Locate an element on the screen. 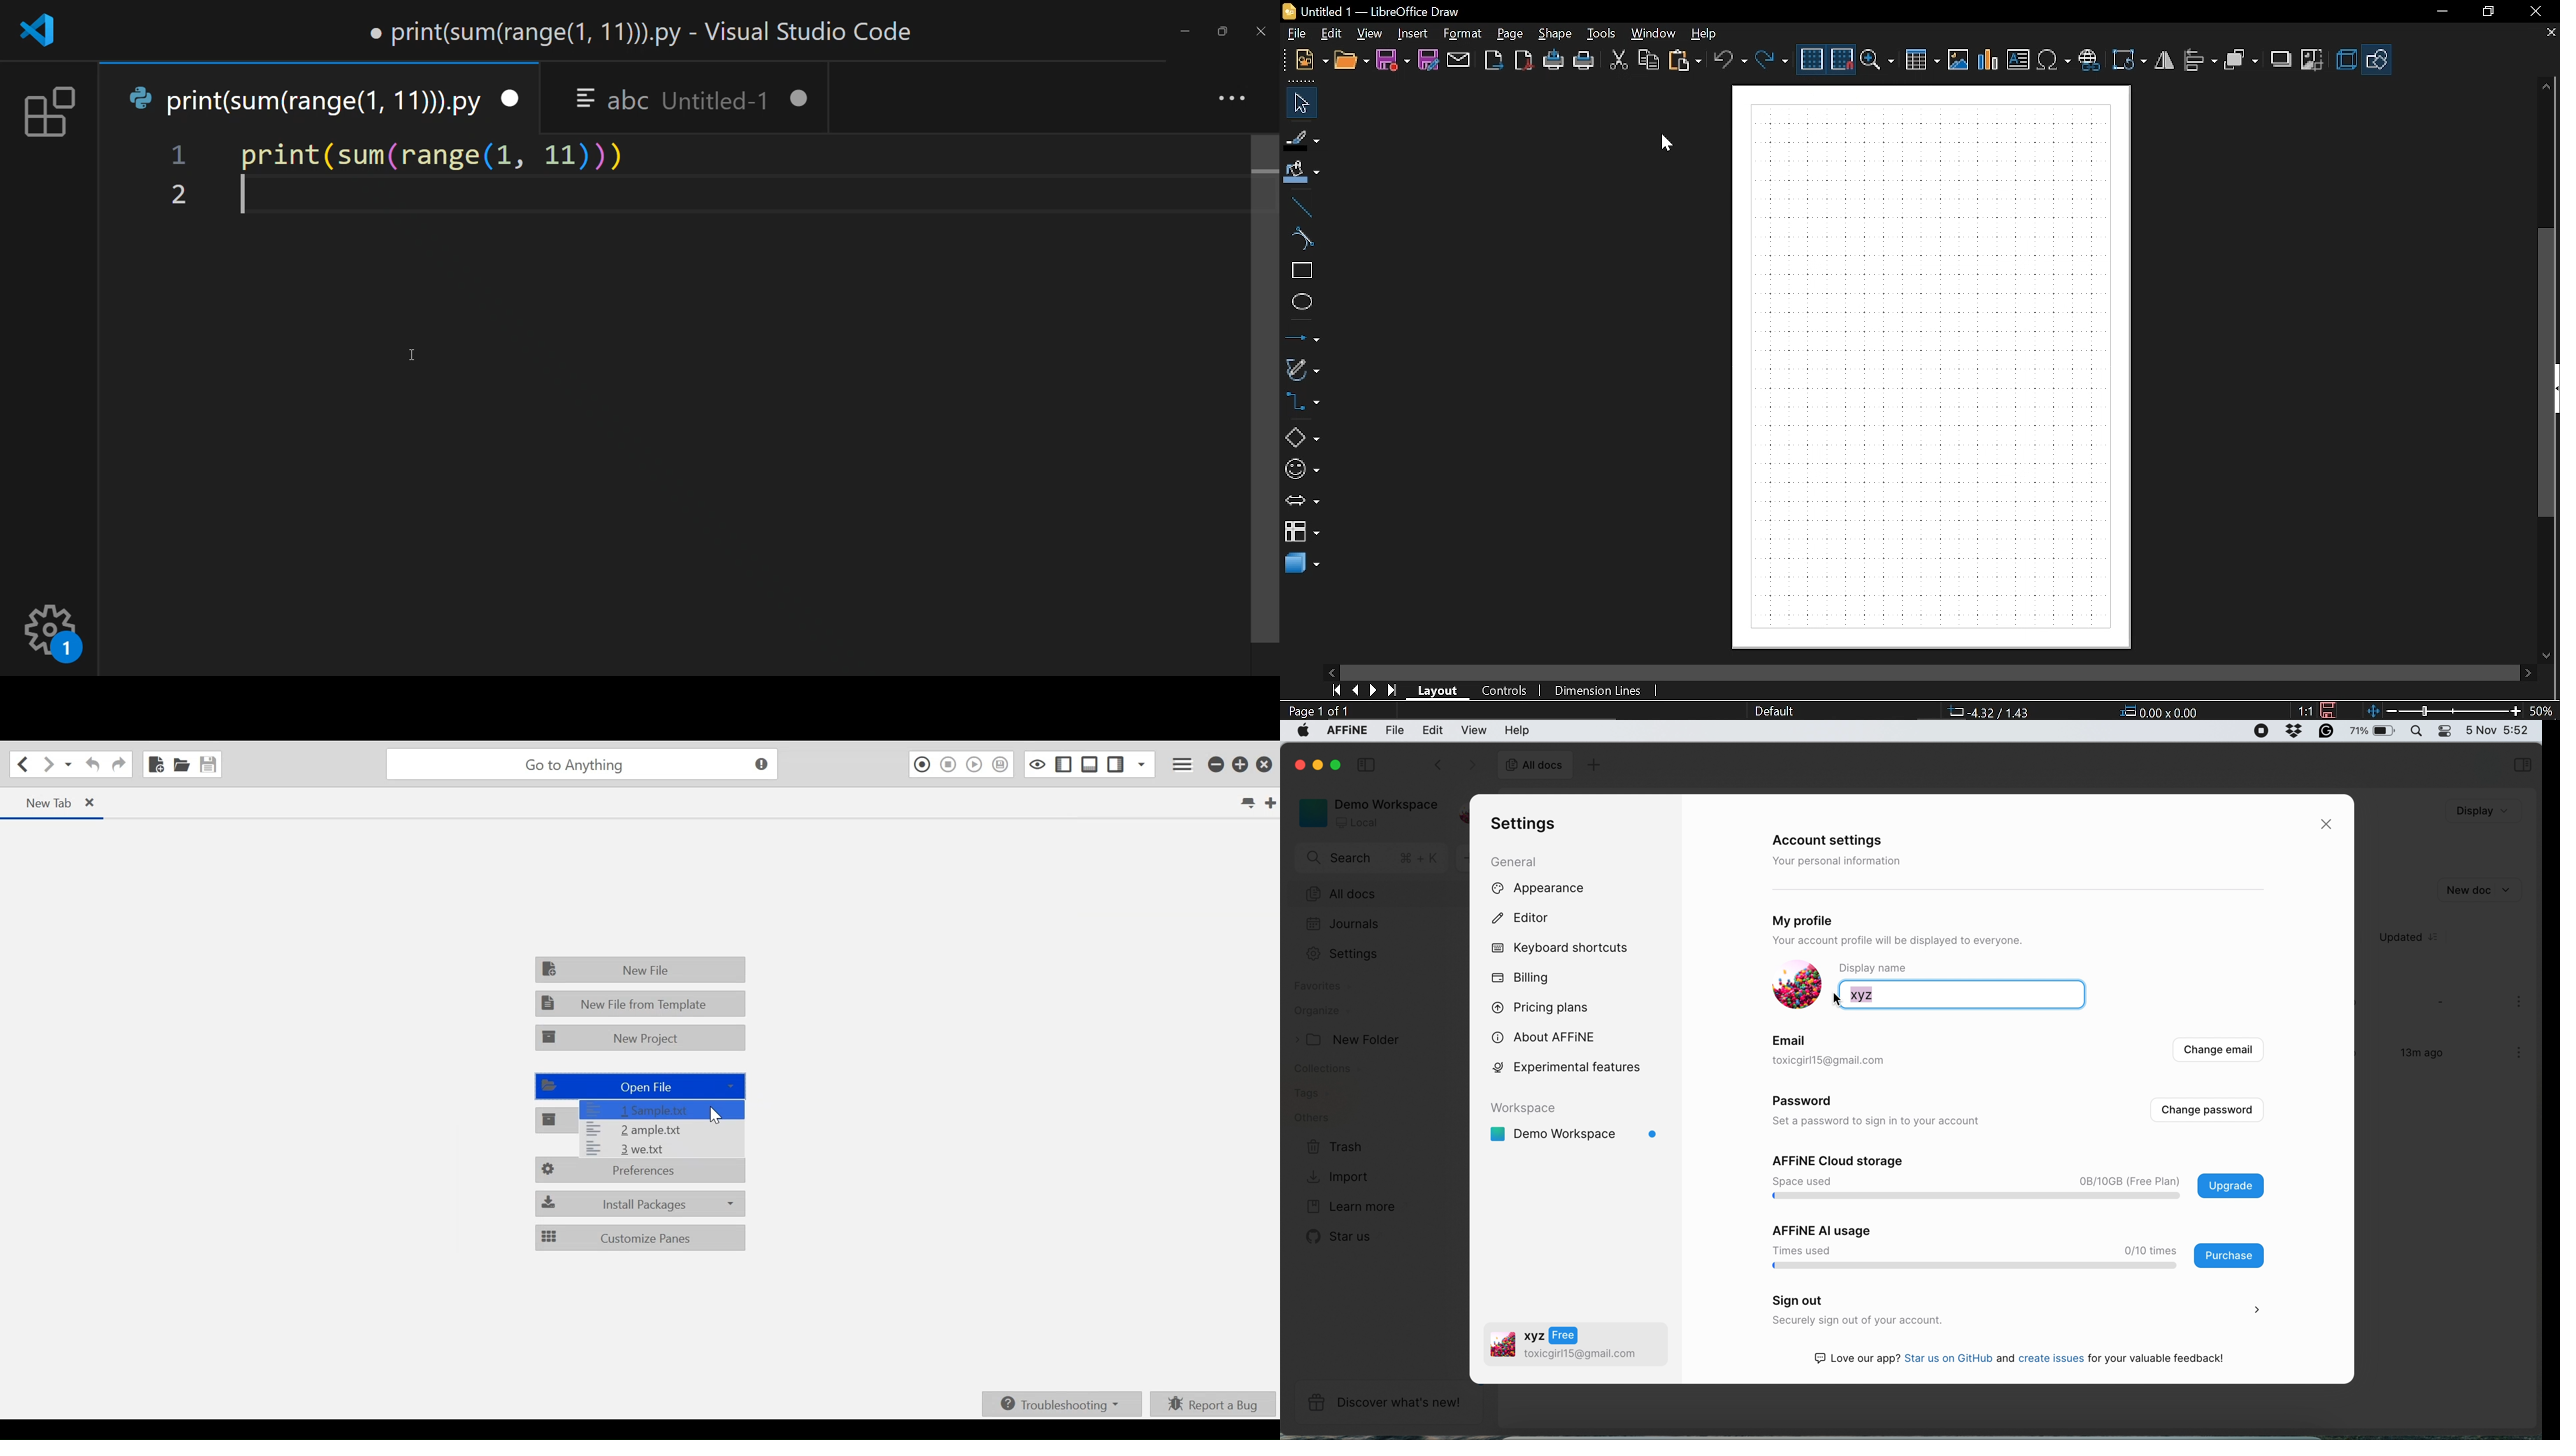  Show/Hide Right Side Panel is located at coordinates (1063, 763).